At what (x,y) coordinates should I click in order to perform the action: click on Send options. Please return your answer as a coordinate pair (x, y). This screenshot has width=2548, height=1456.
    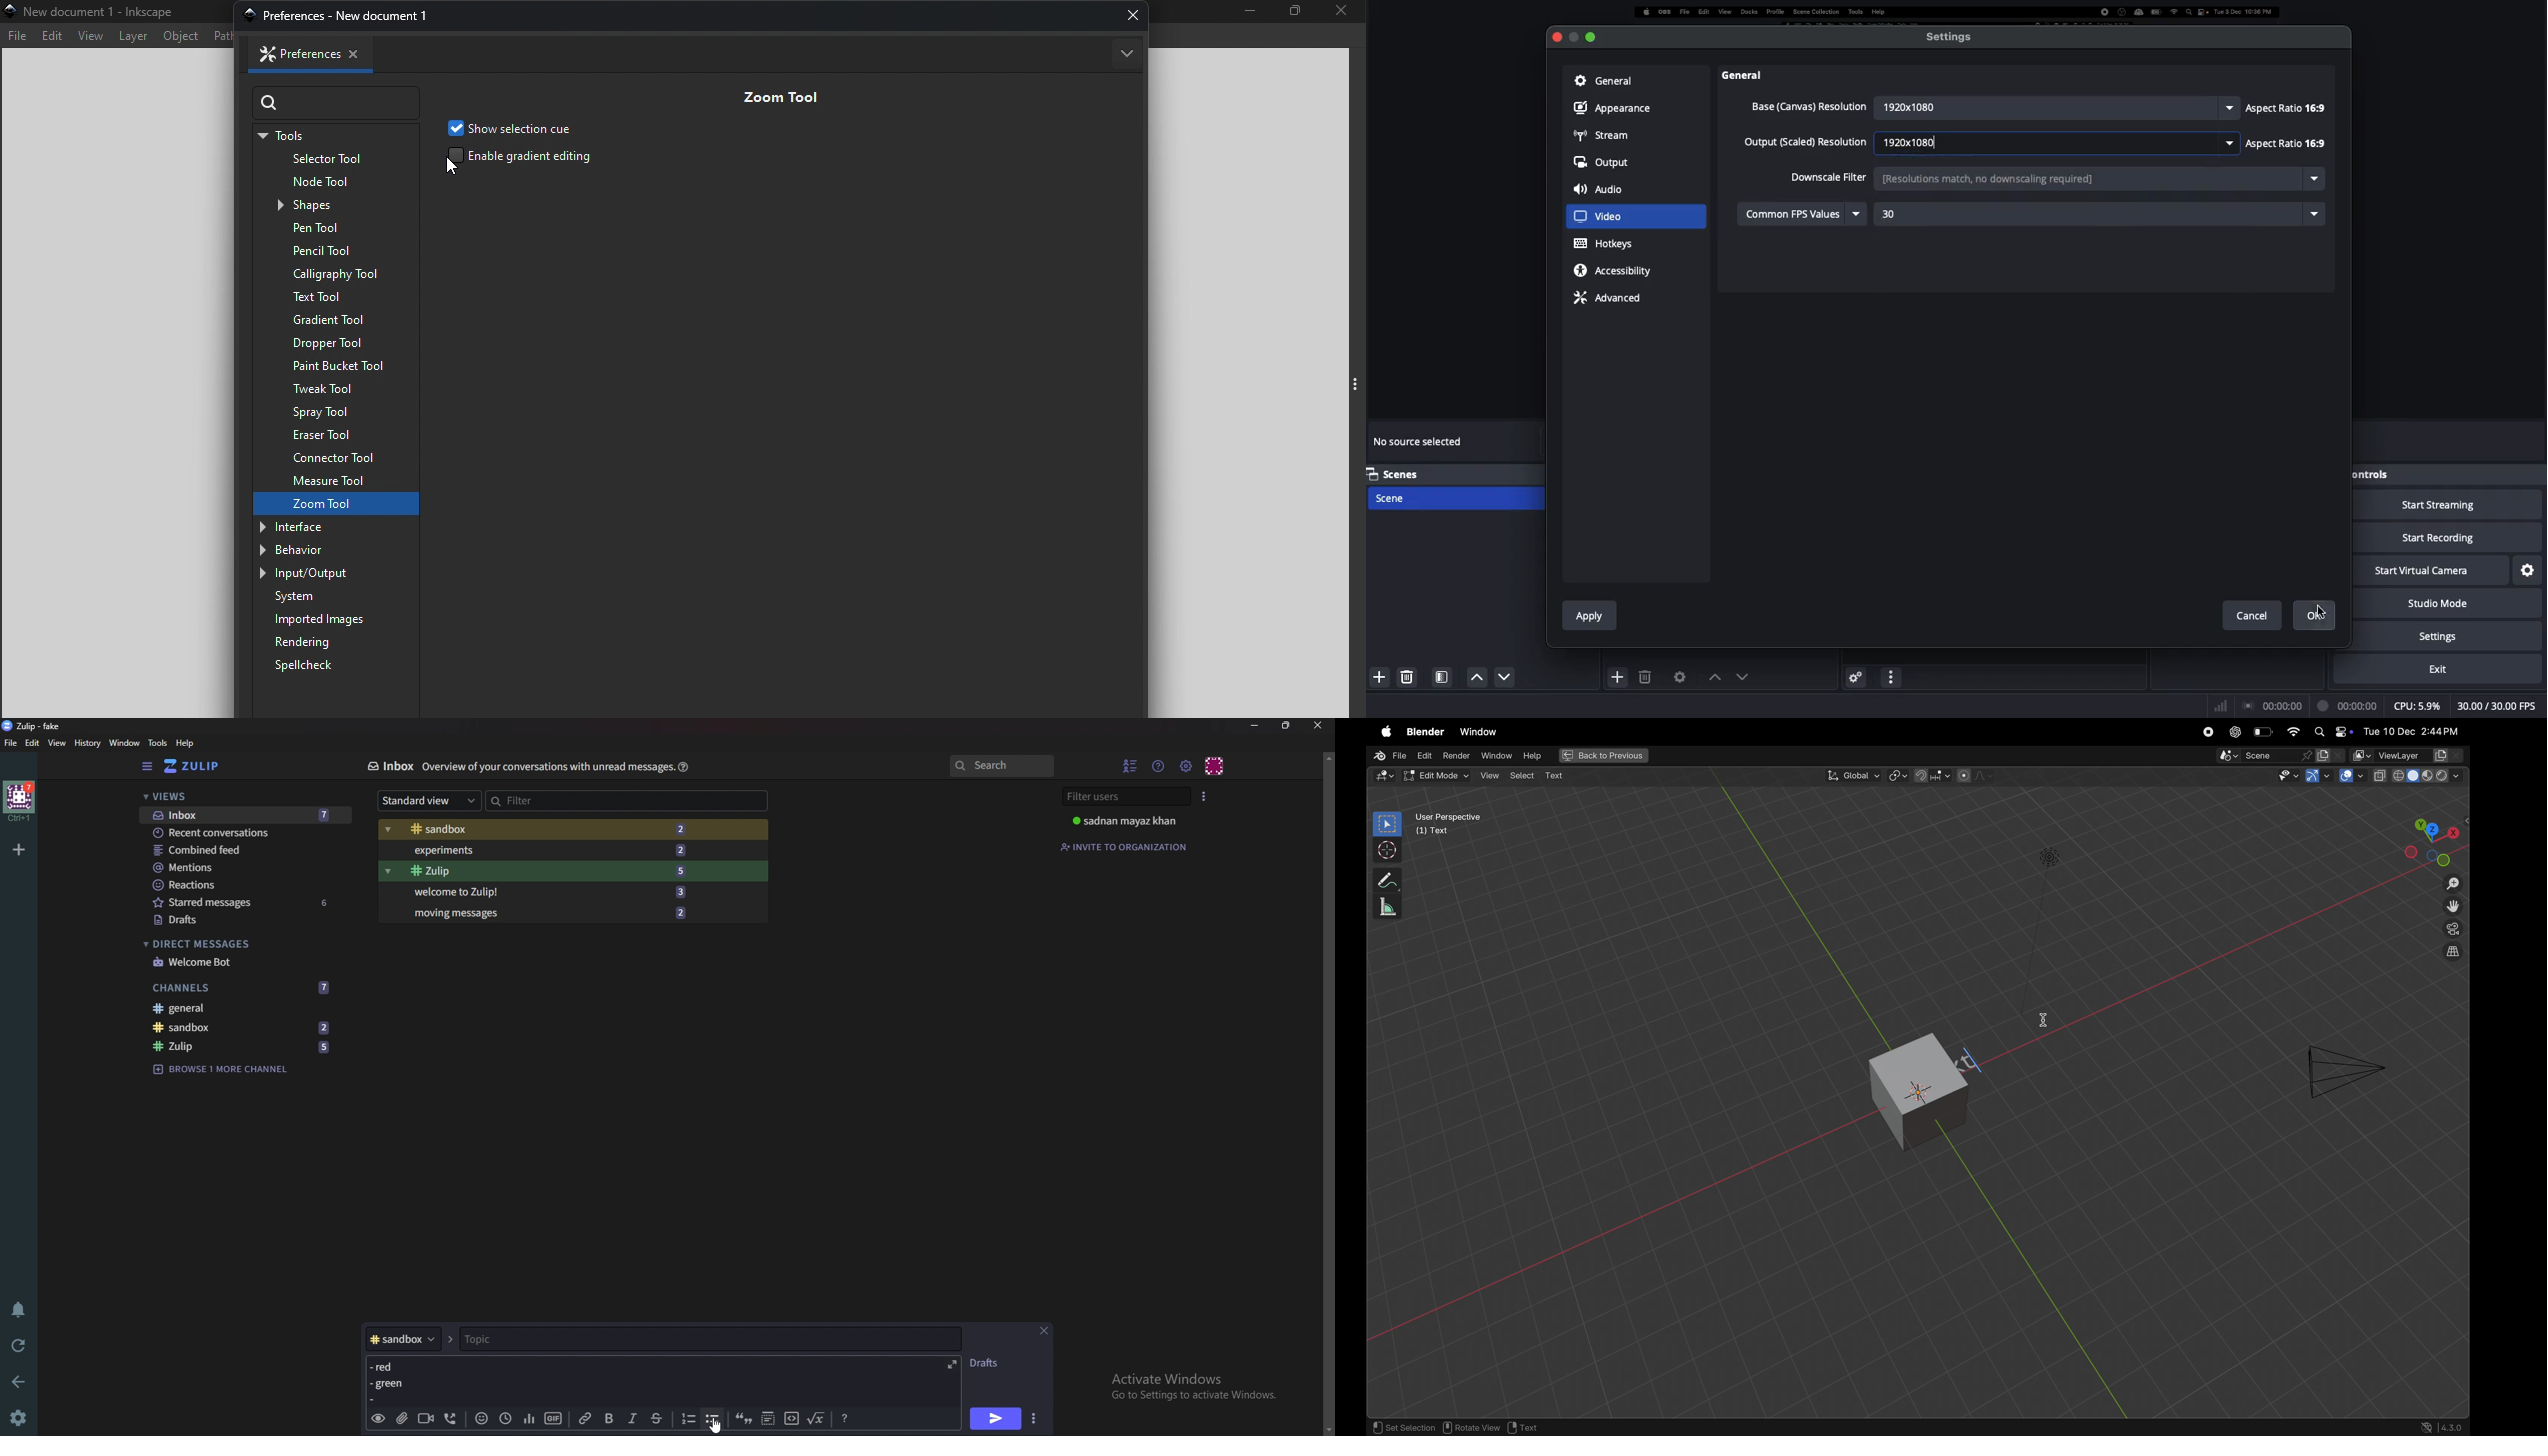
    Looking at the image, I should click on (1036, 1419).